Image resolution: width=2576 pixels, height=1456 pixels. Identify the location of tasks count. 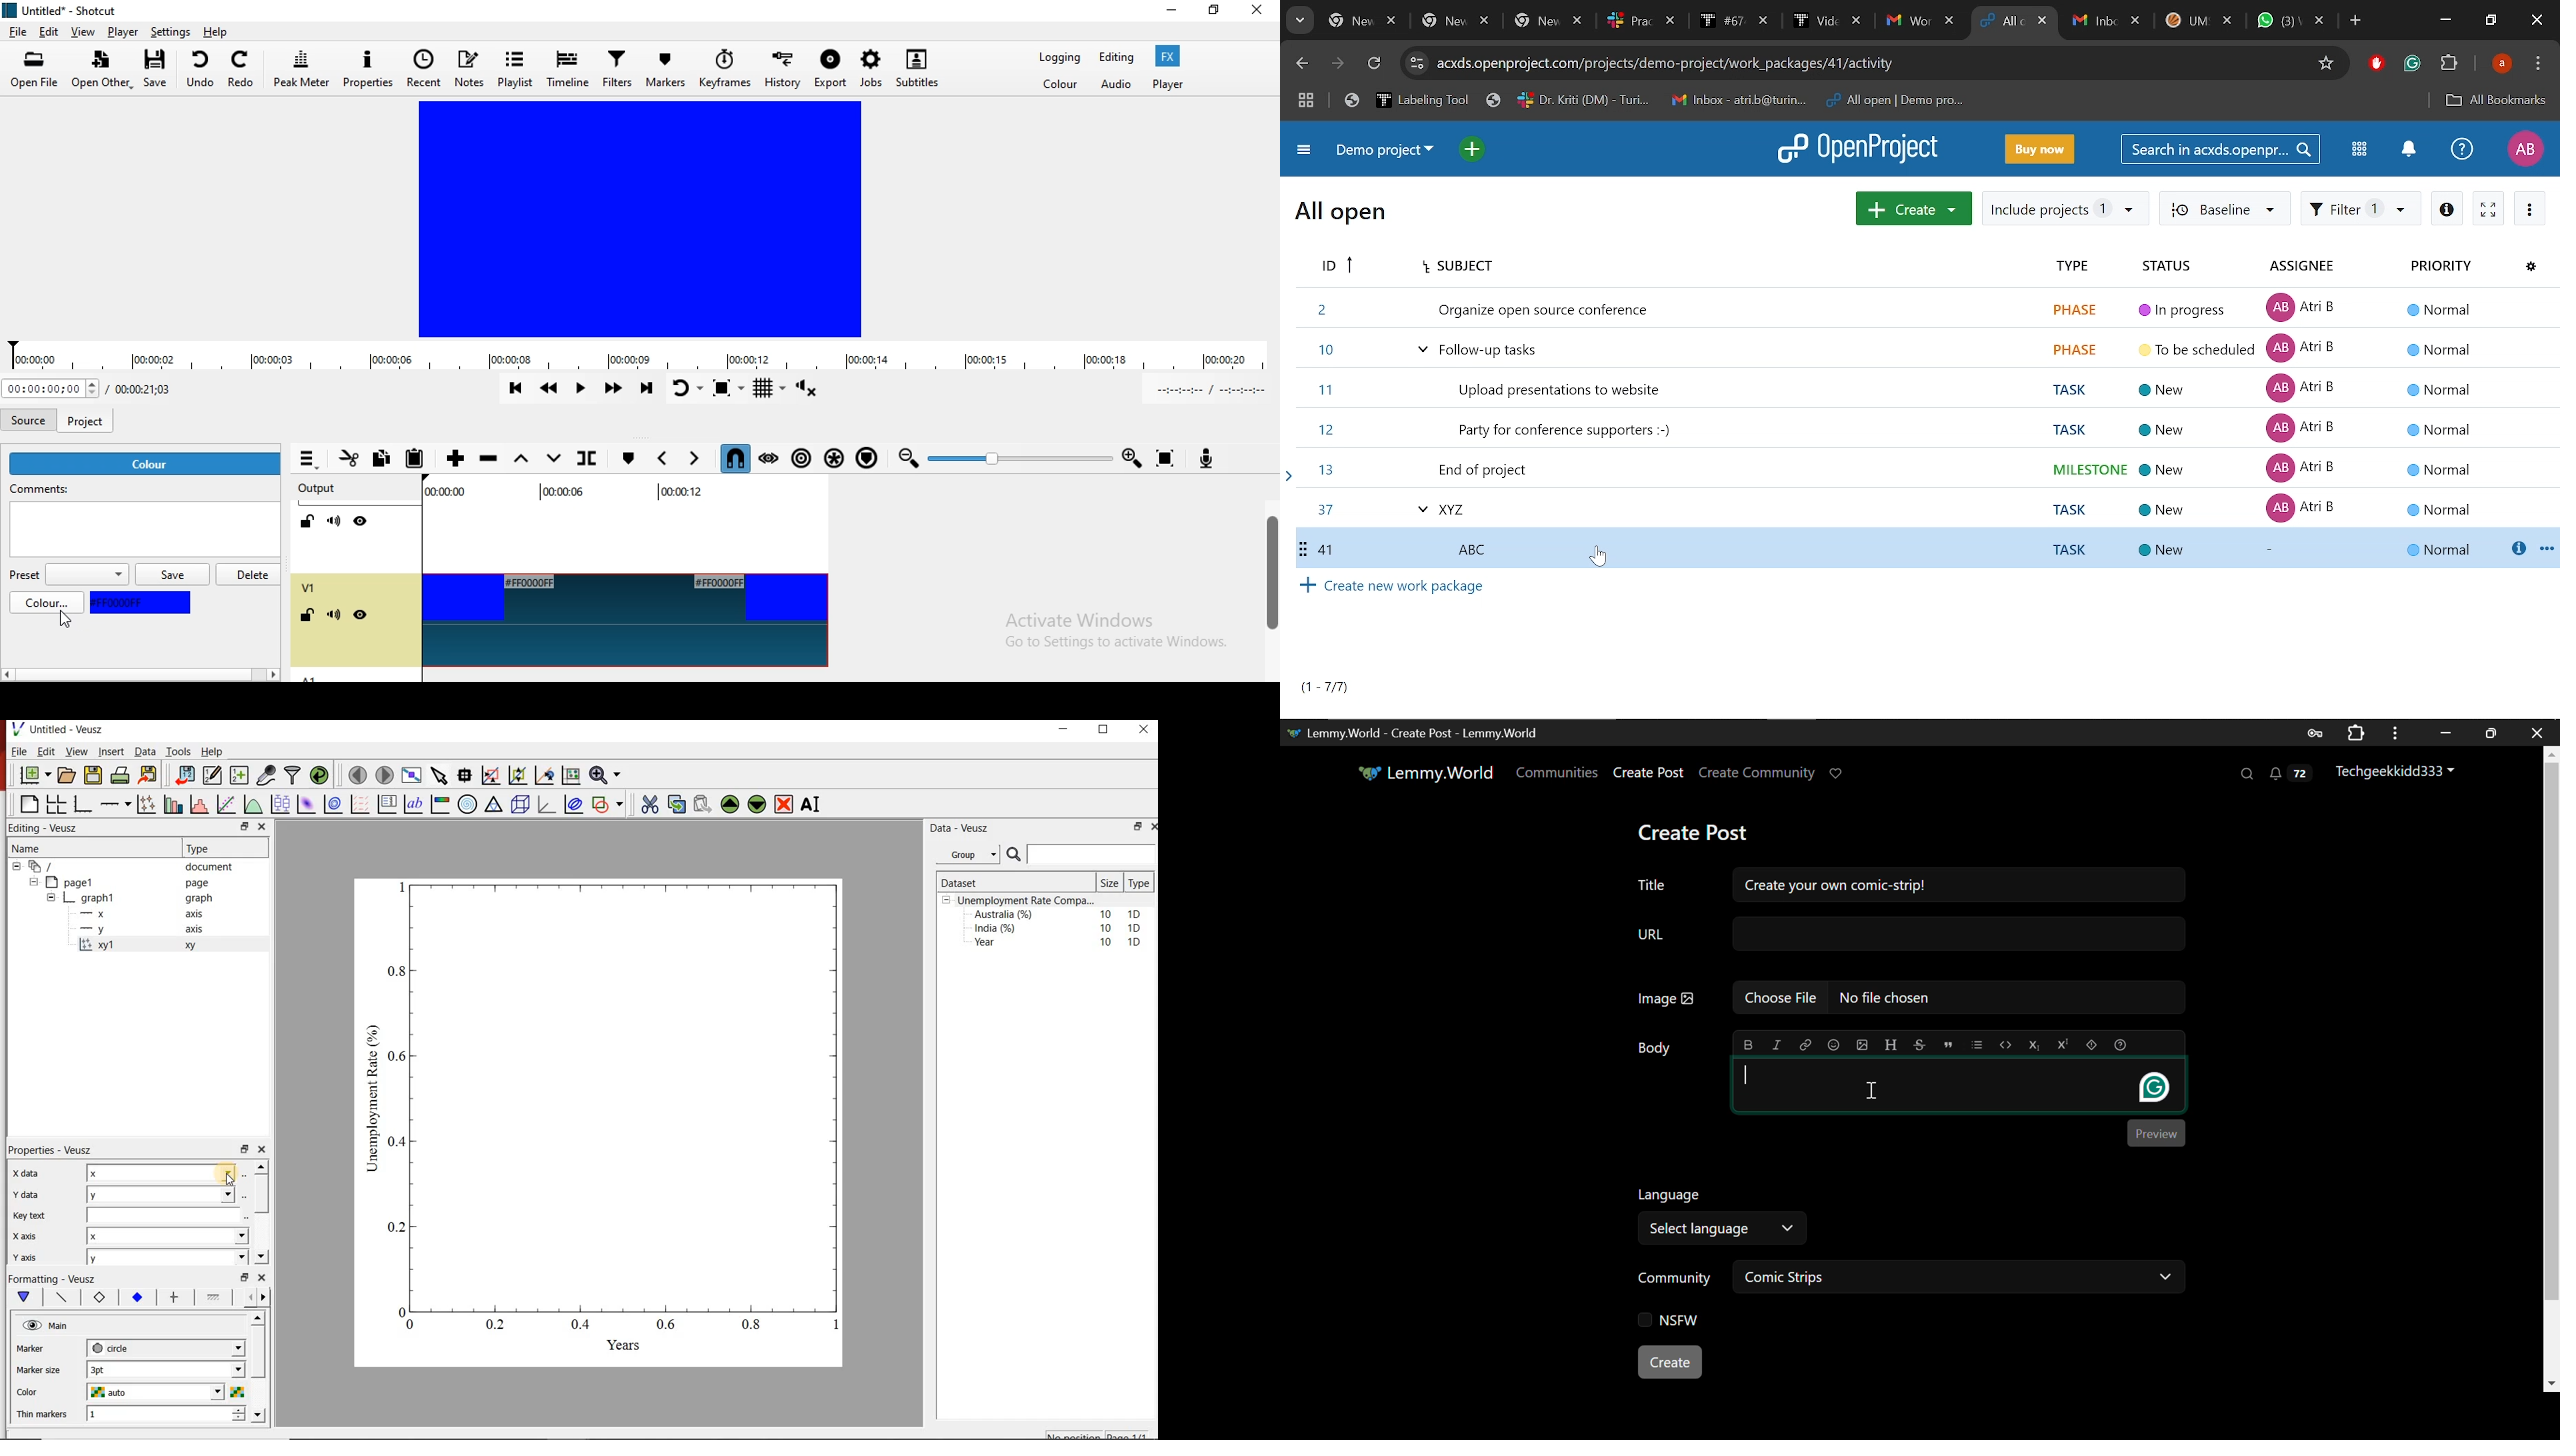
(1325, 687).